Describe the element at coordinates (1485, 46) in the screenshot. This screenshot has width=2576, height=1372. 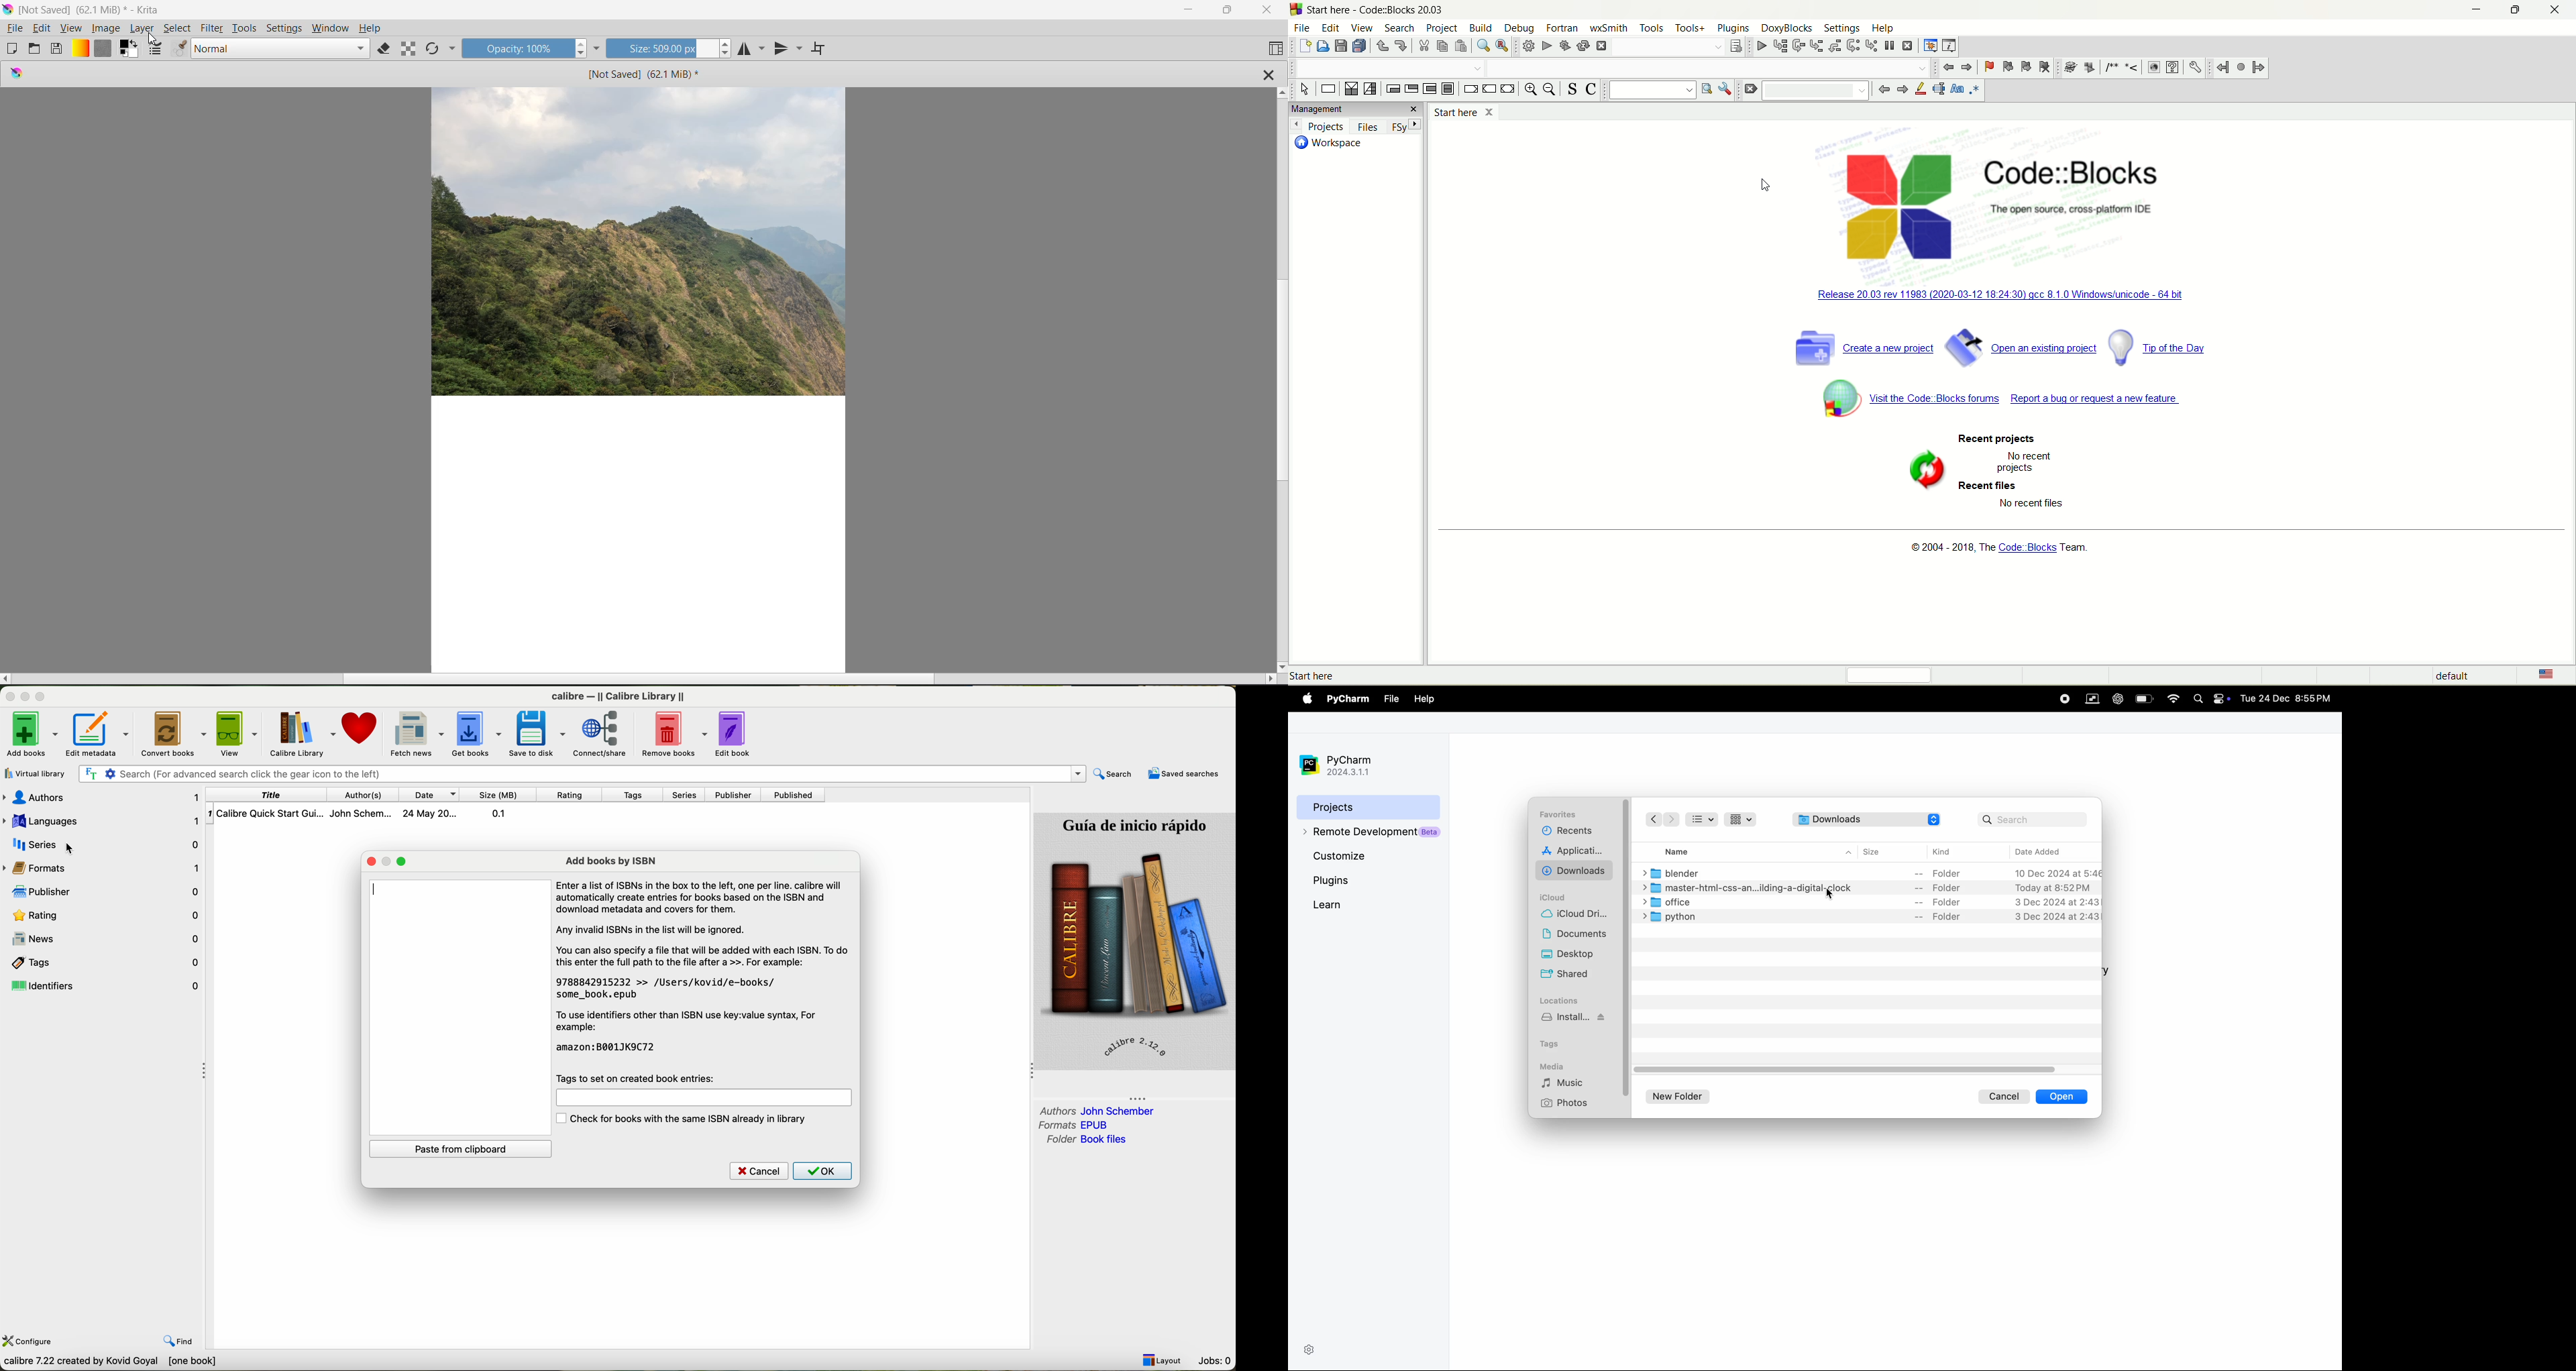
I see `find` at that location.